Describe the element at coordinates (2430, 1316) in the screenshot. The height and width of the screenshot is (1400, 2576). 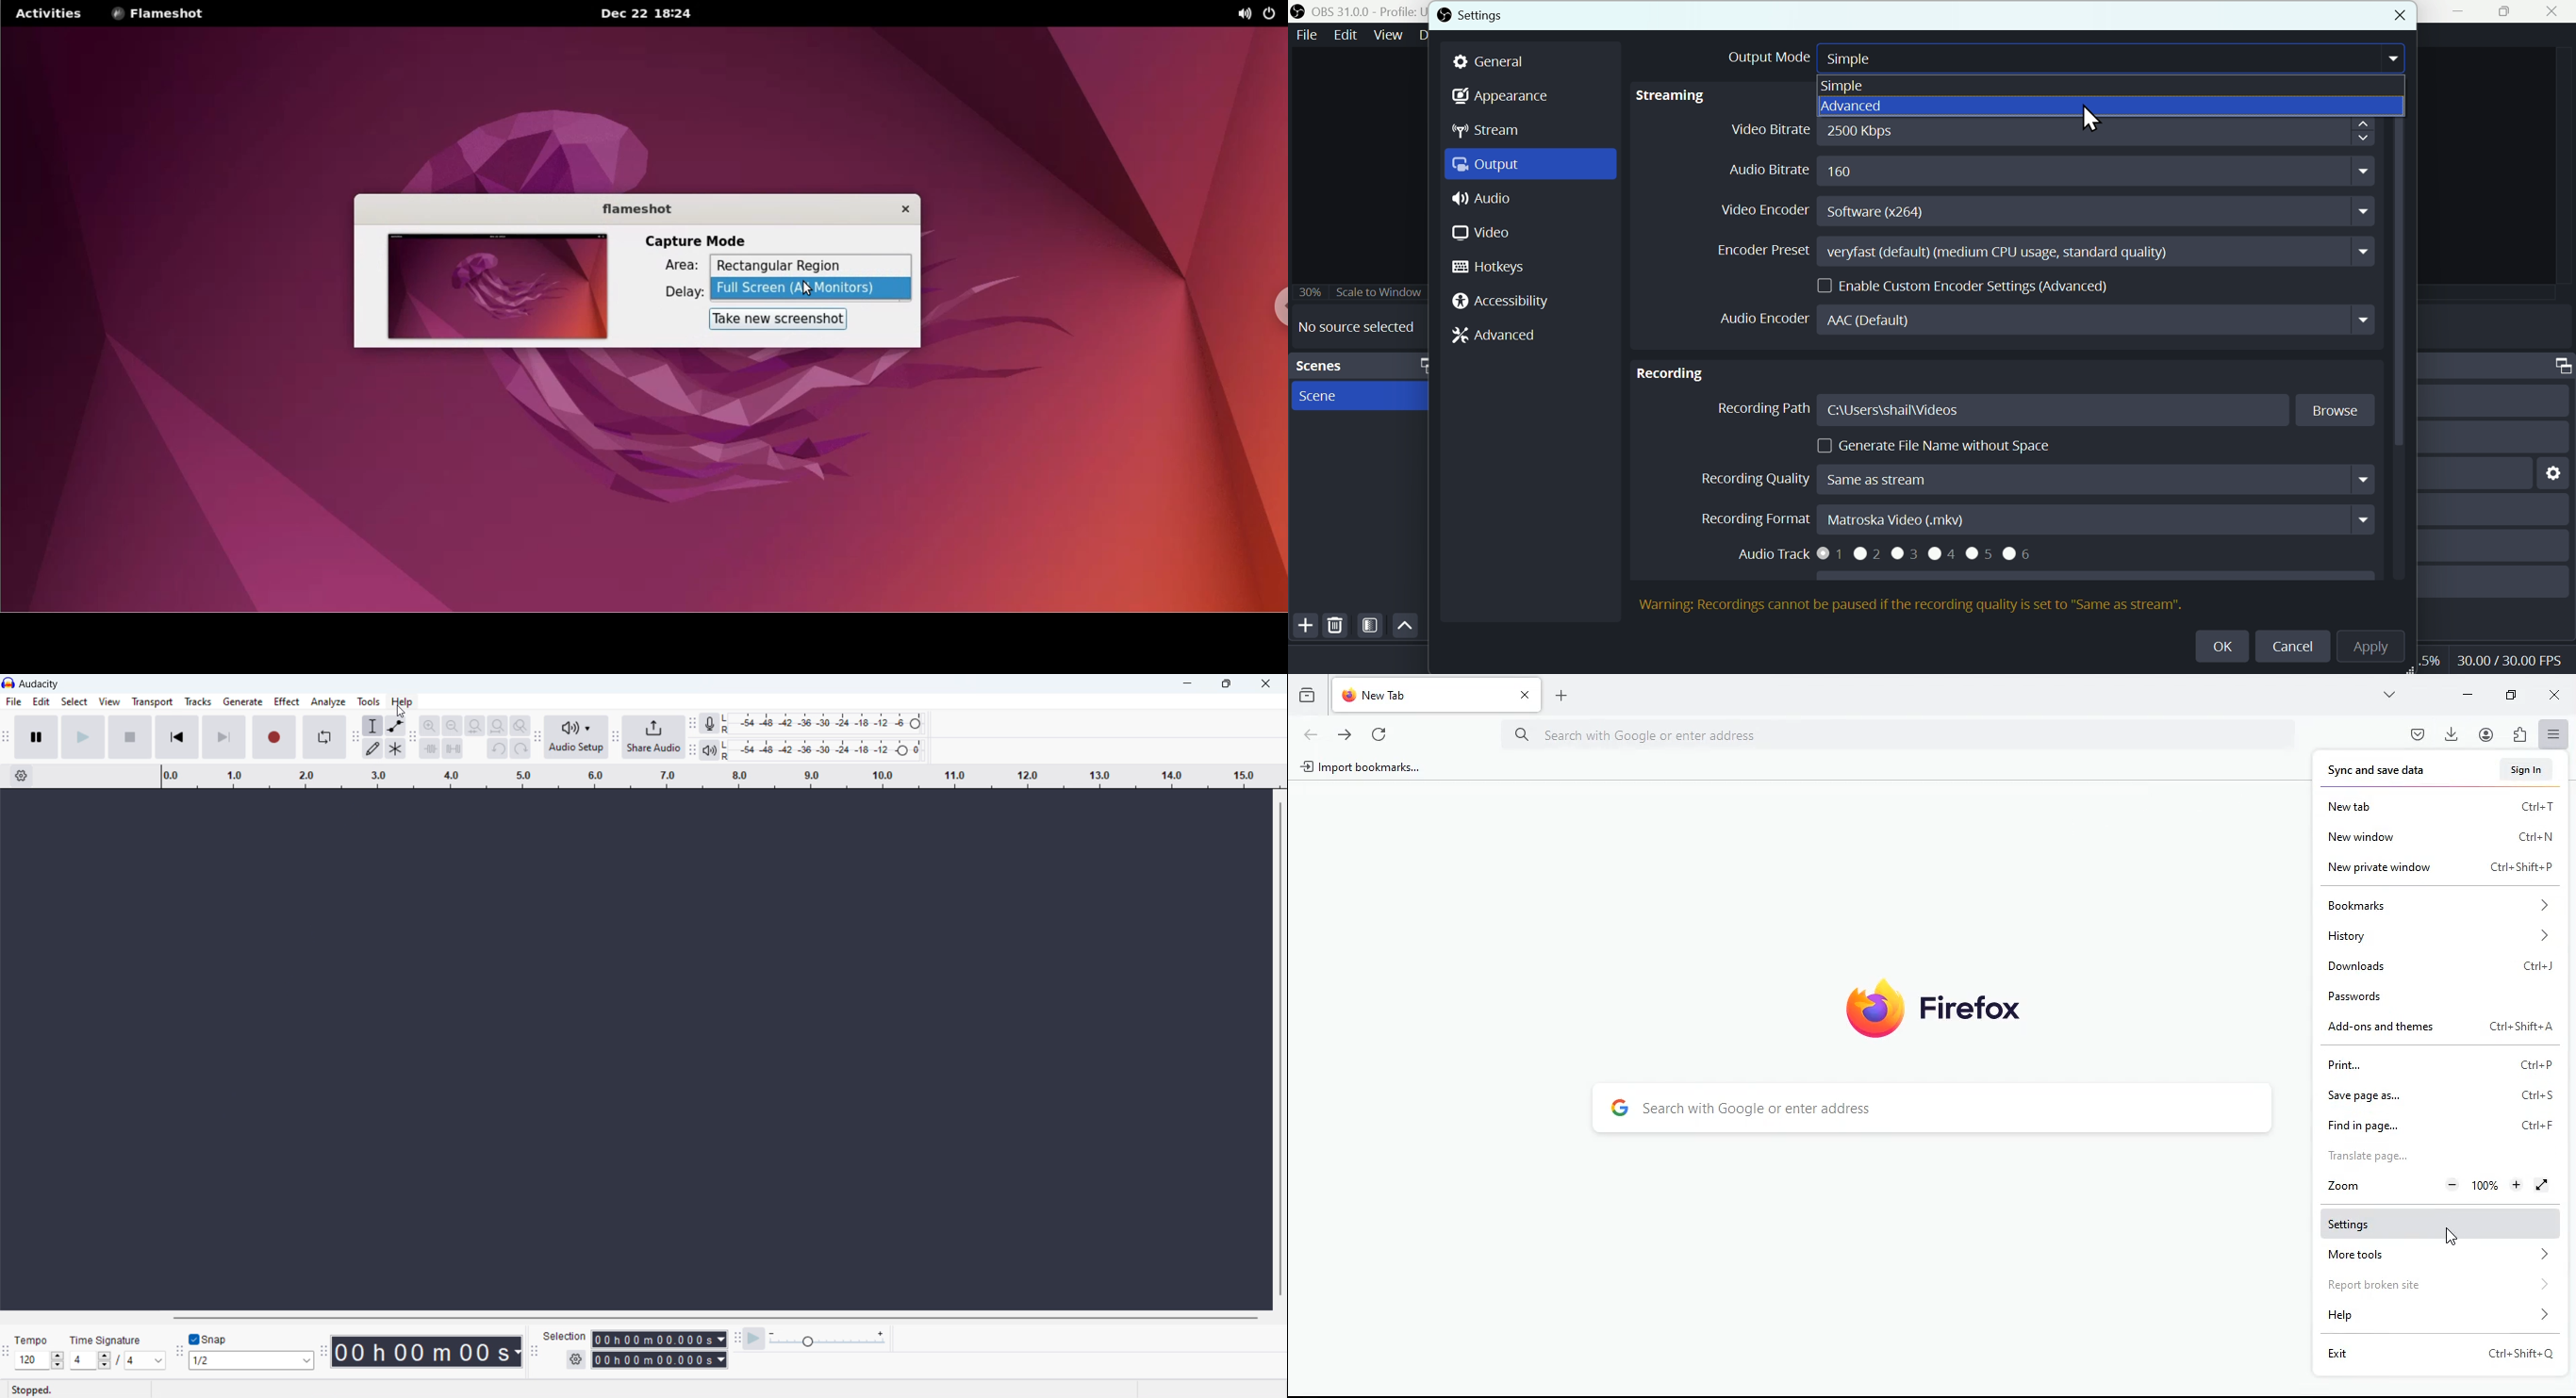
I see `help` at that location.